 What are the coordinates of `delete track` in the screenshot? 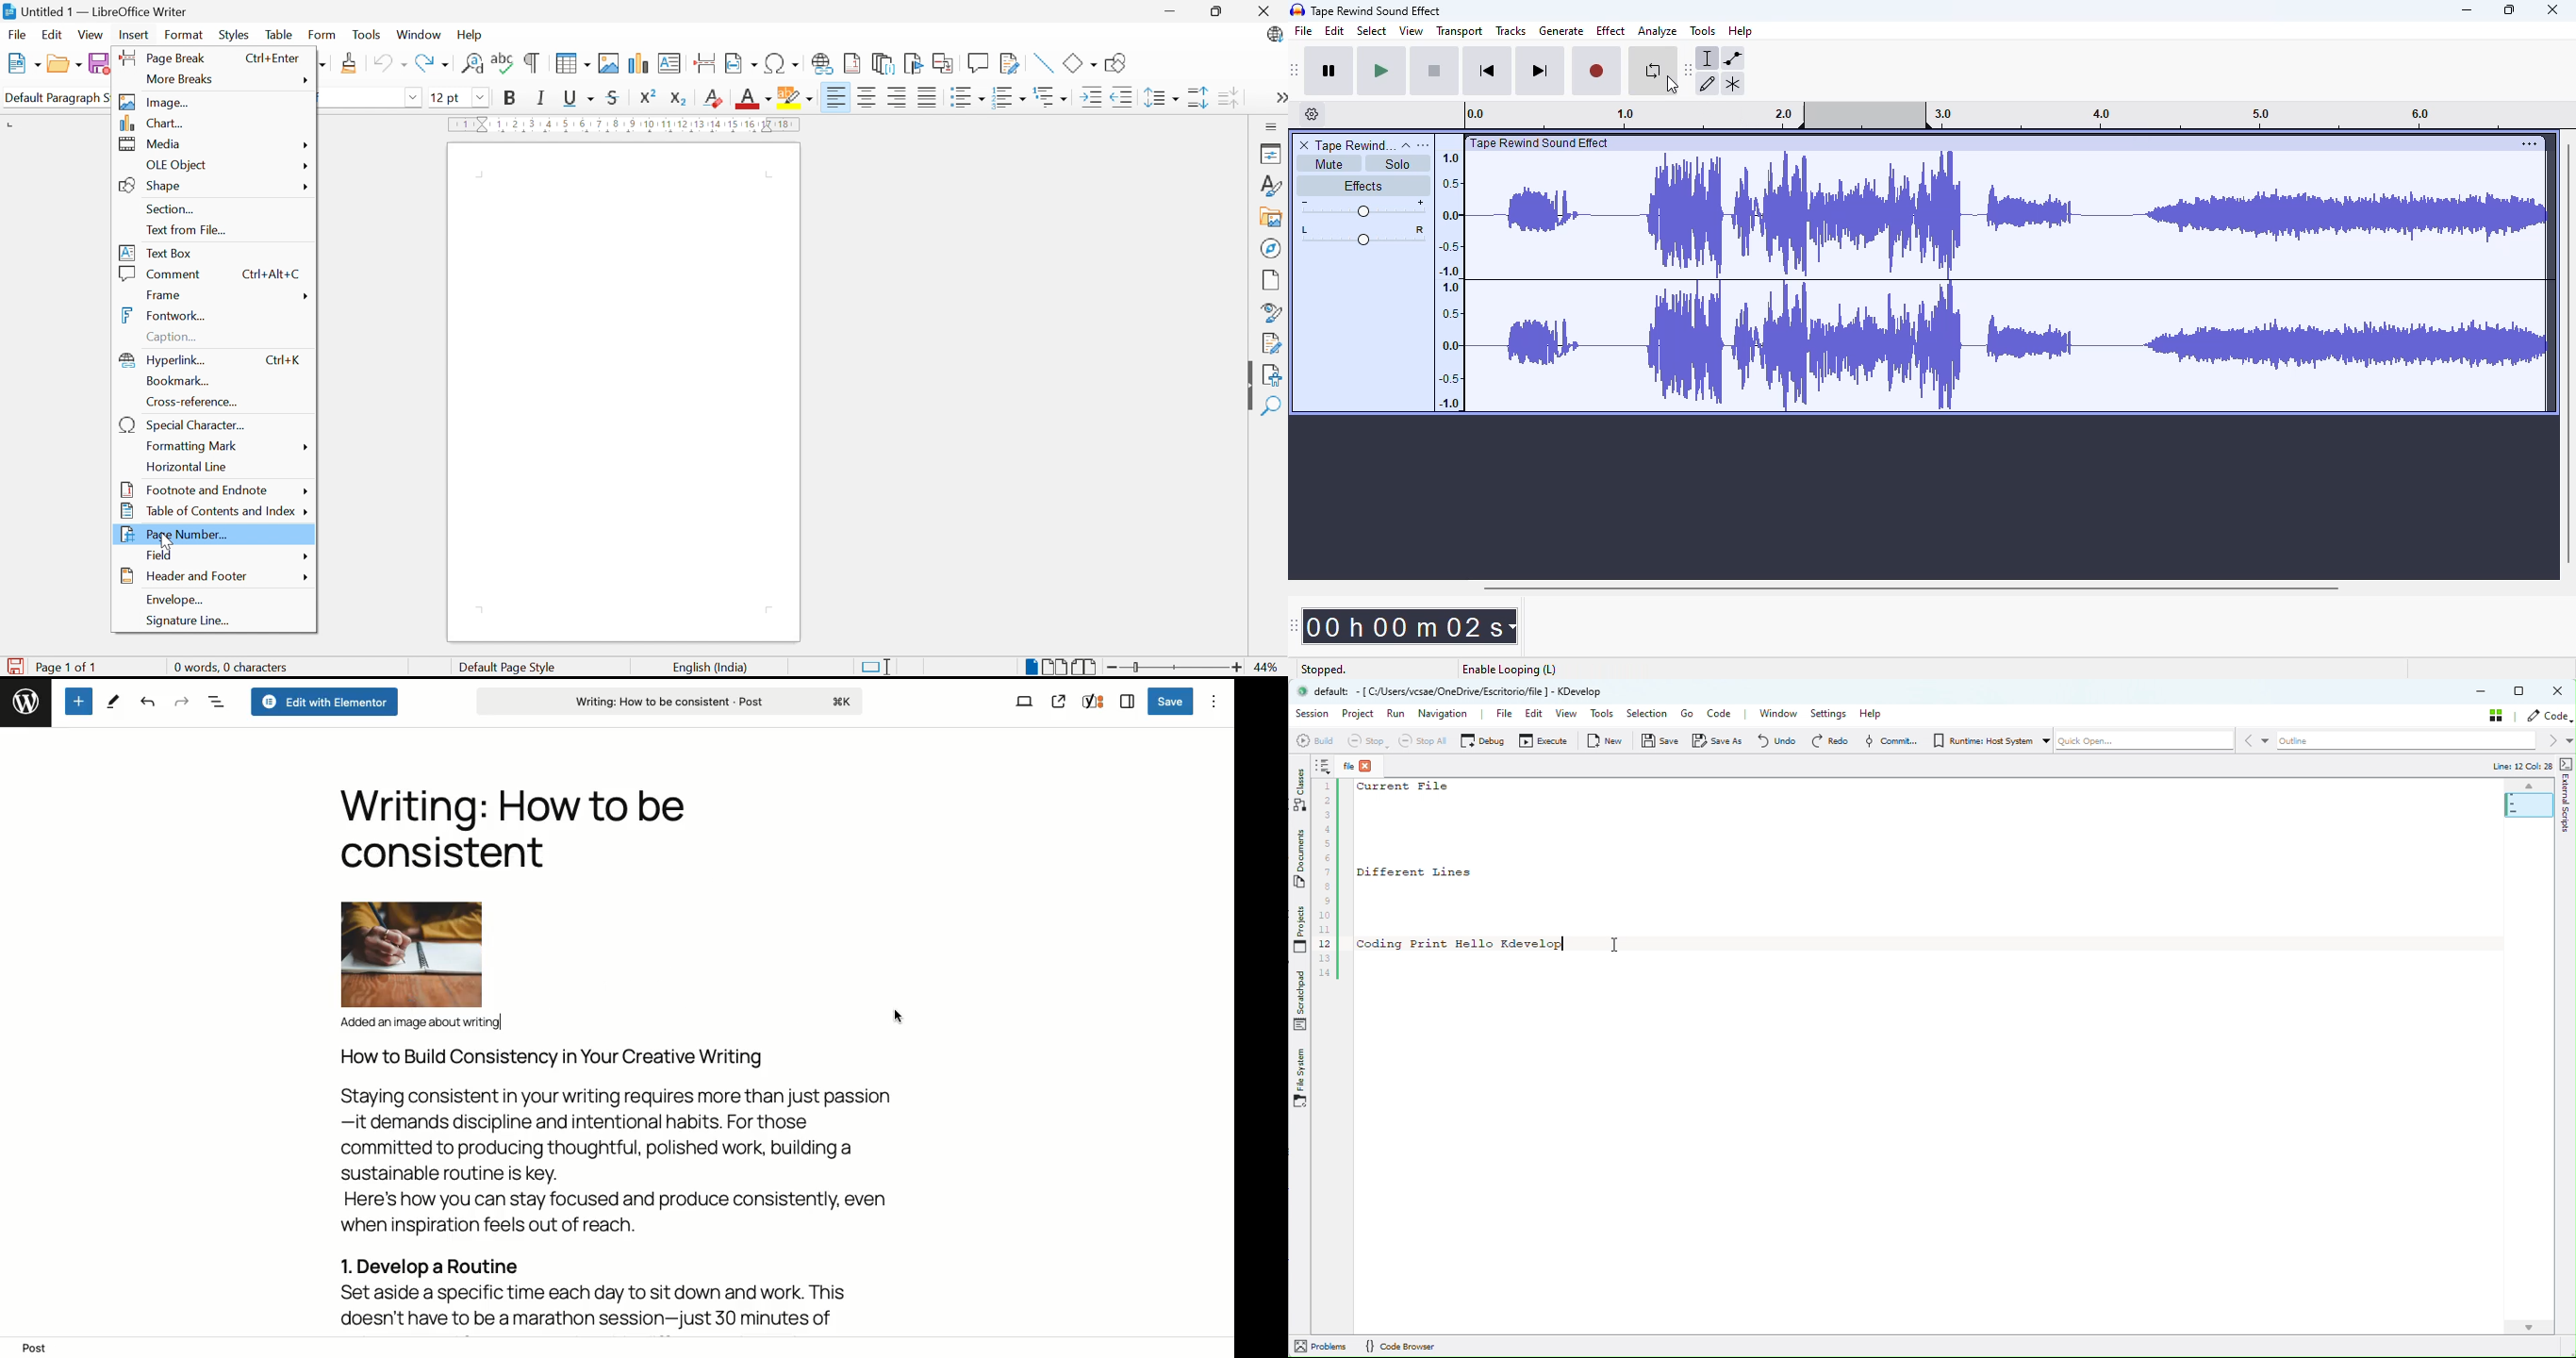 It's located at (1304, 144).